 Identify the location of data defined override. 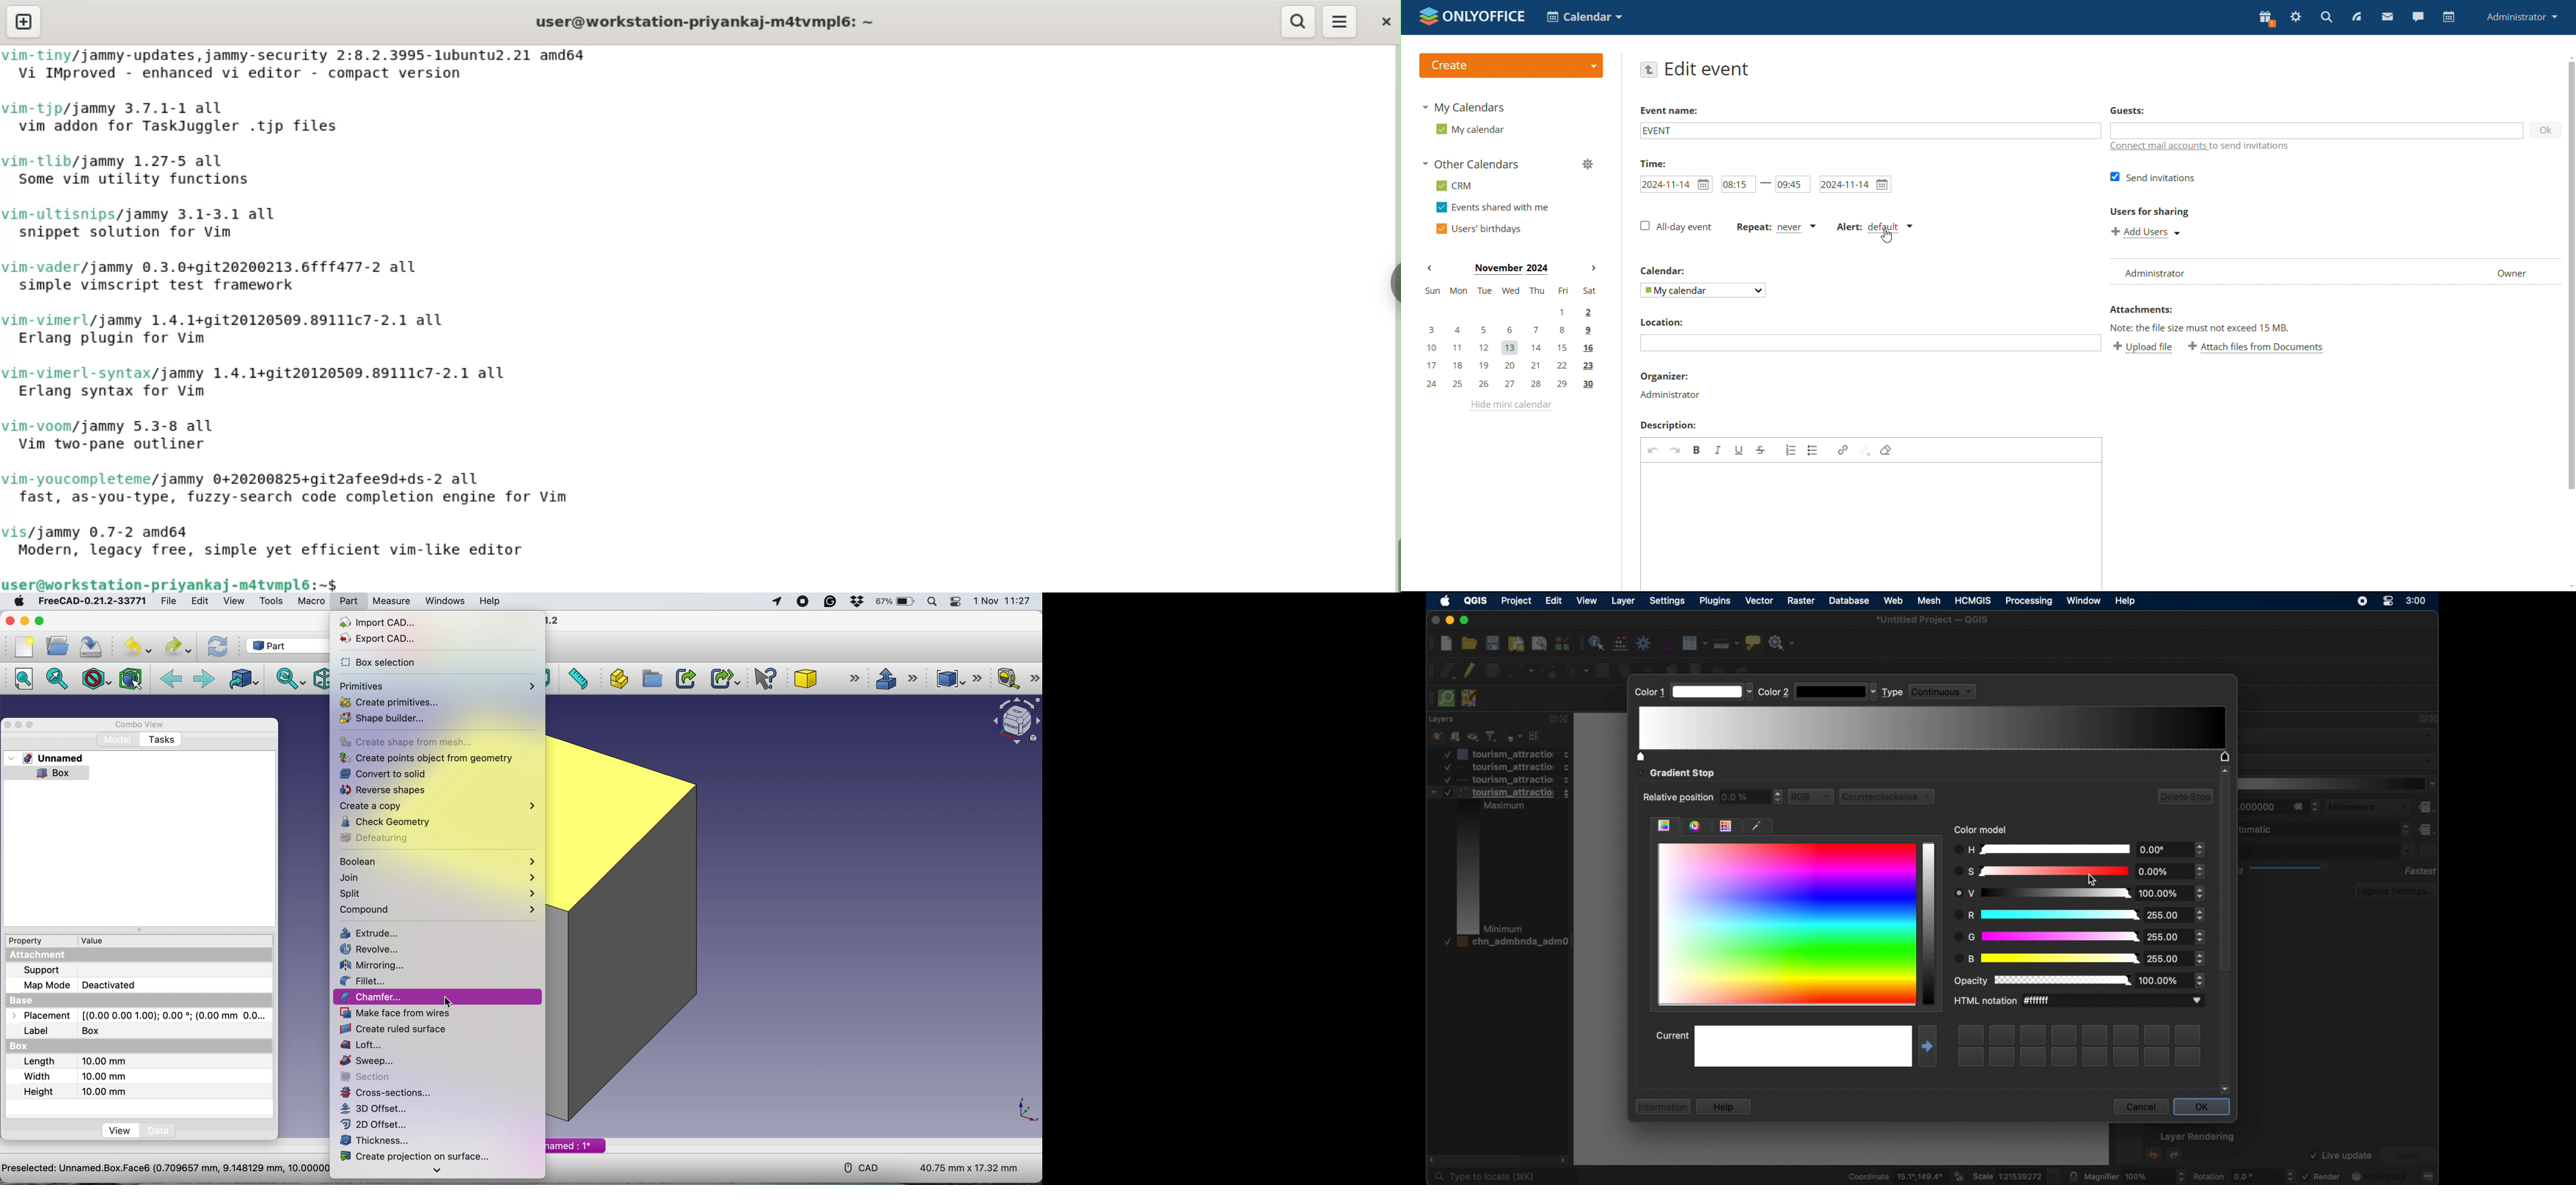
(2428, 829).